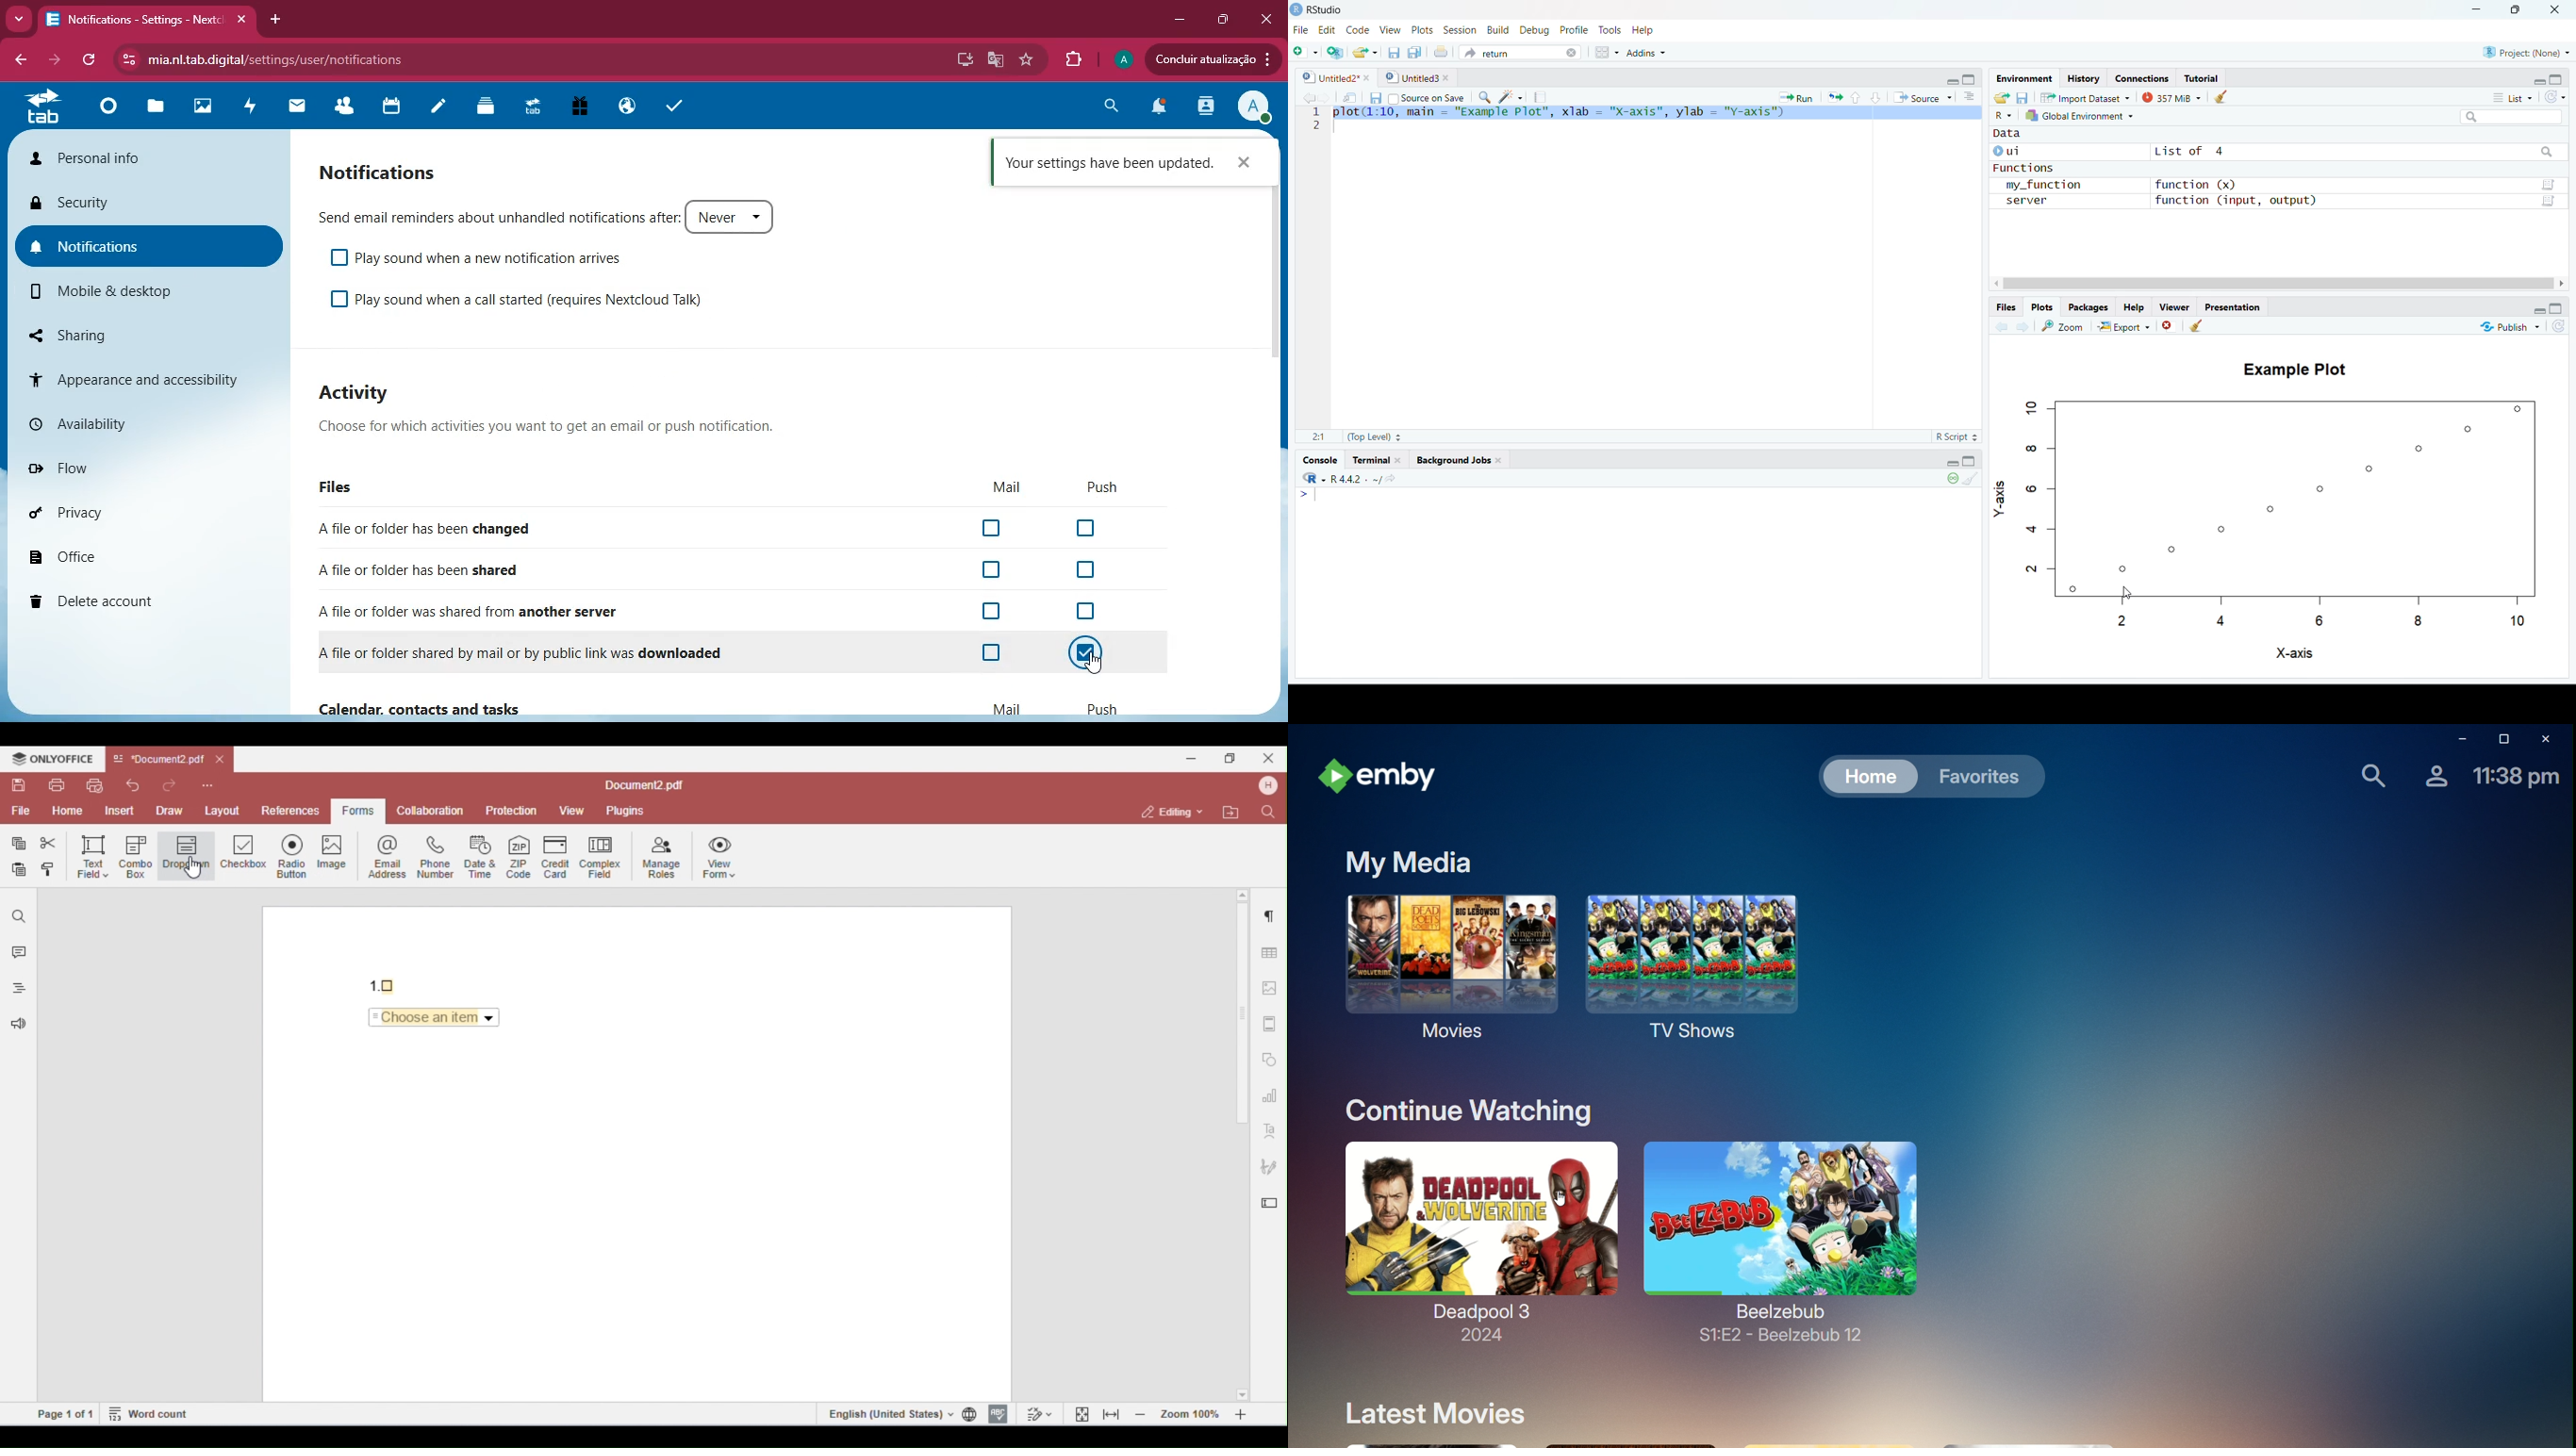  What do you see at coordinates (1460, 29) in the screenshot?
I see `Session` at bounding box center [1460, 29].